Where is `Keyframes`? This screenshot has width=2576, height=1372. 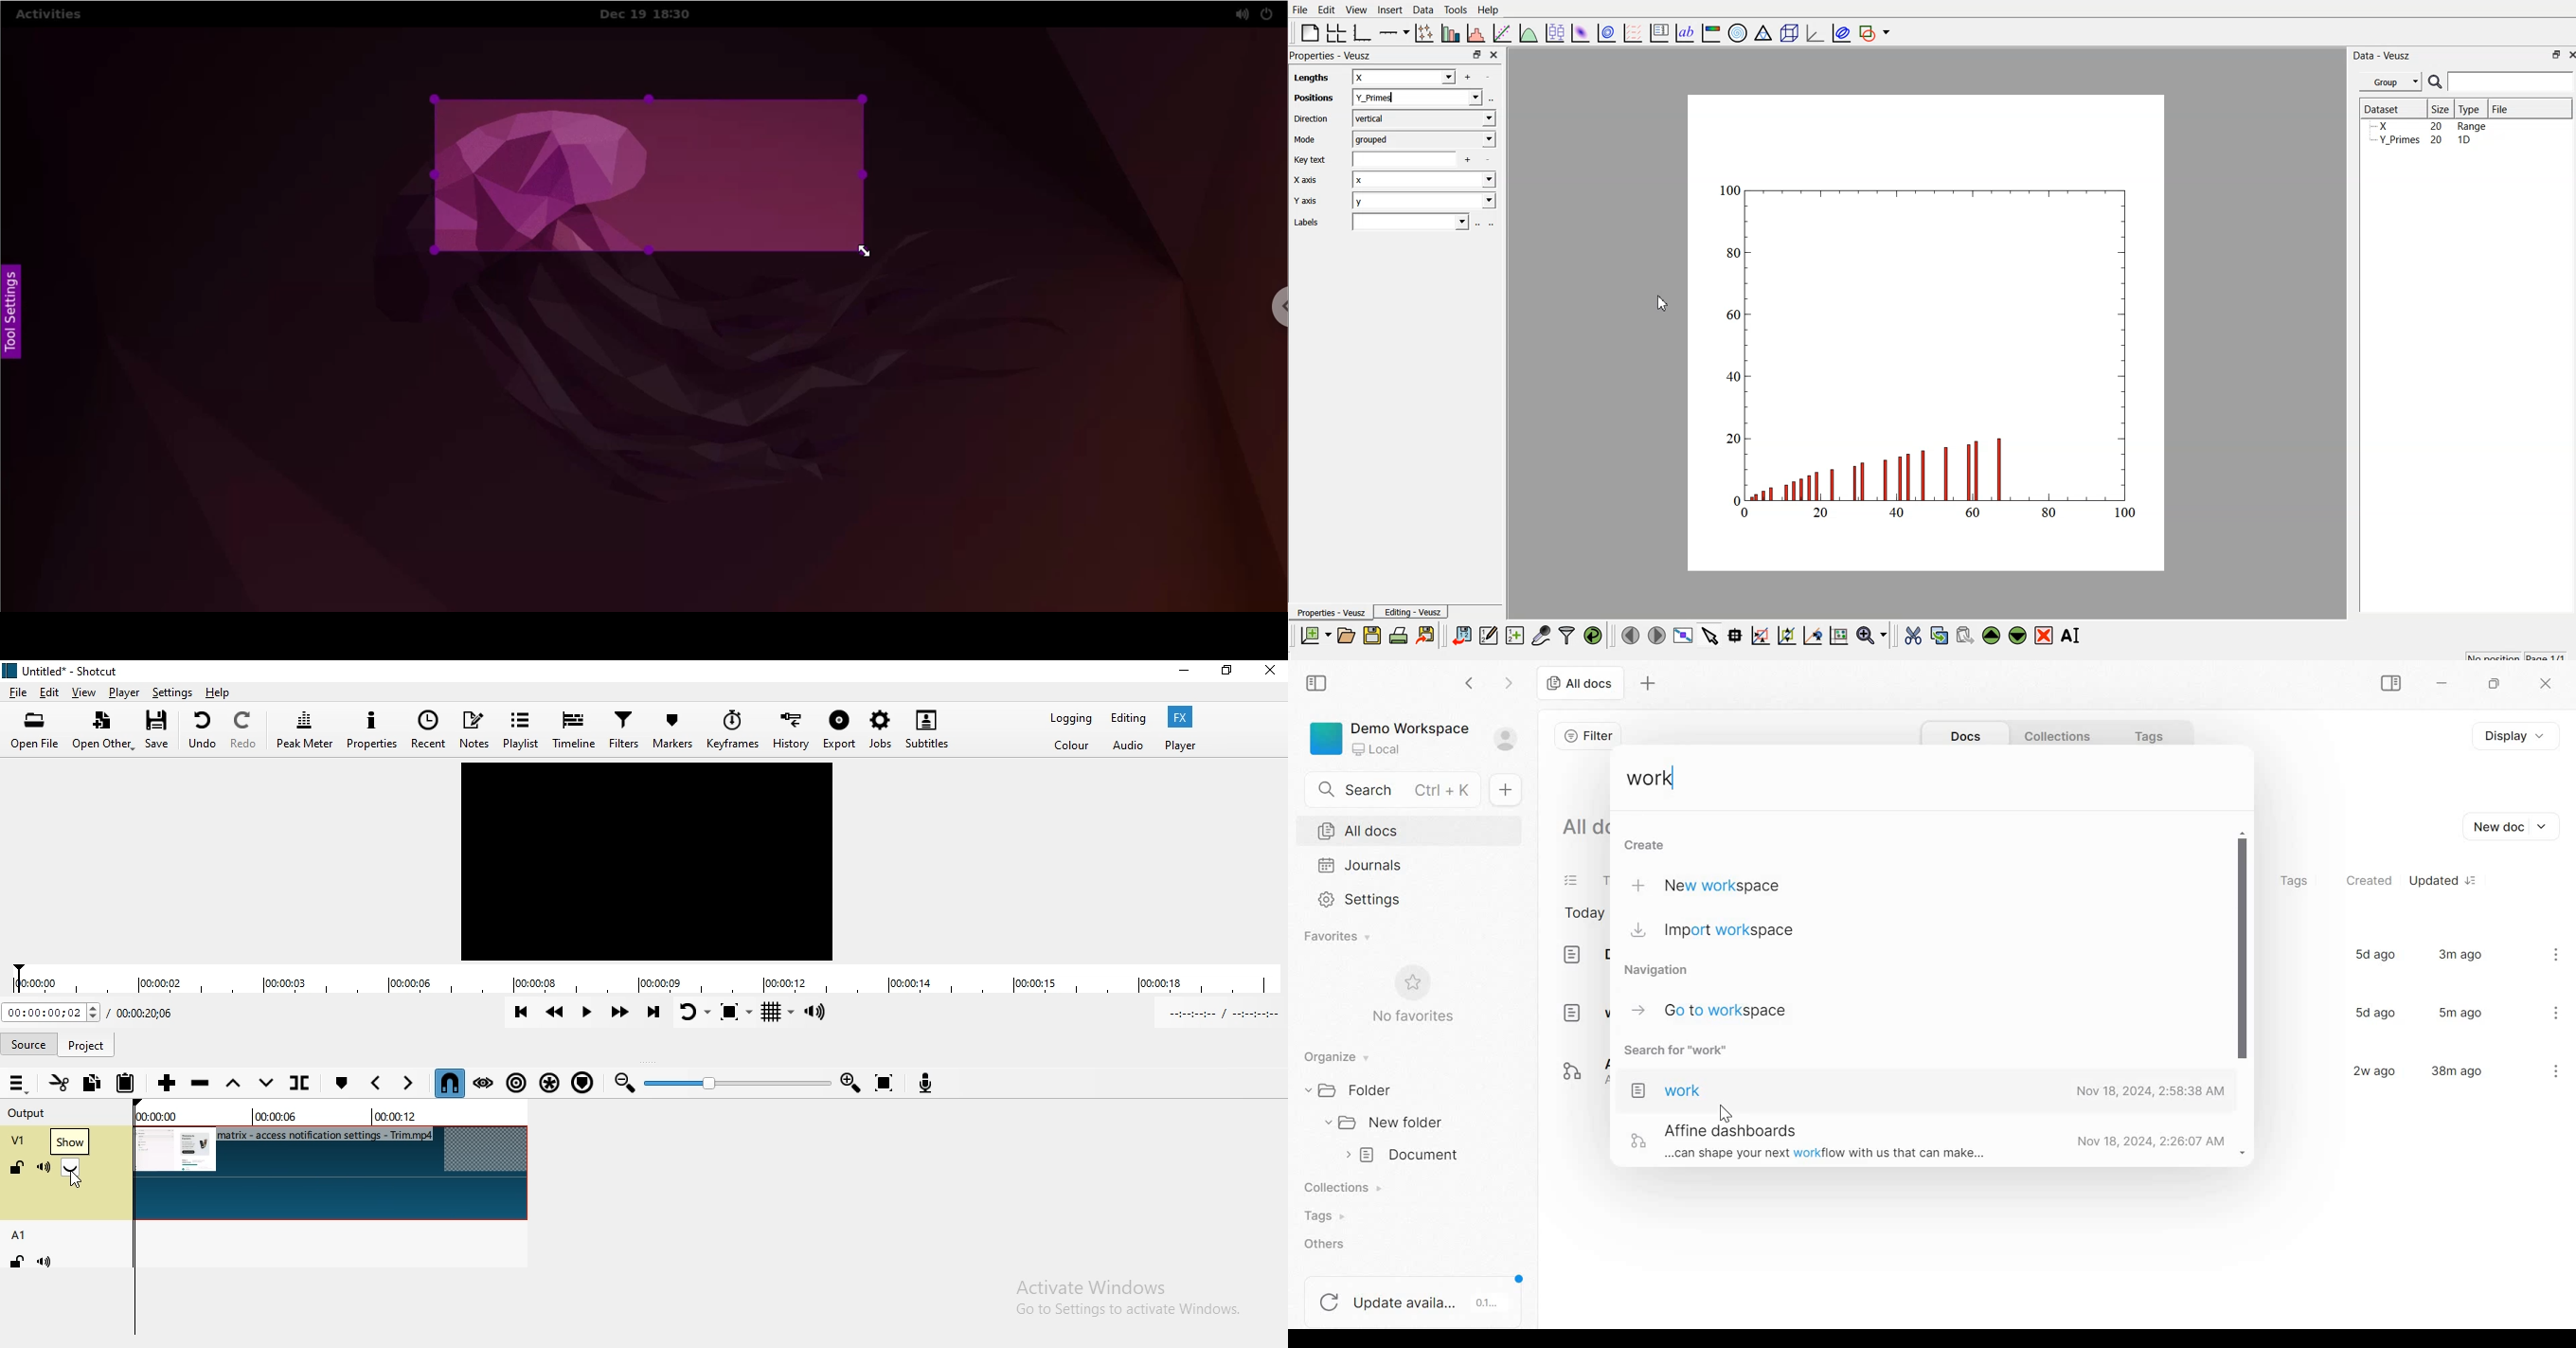 Keyframes is located at coordinates (734, 729).